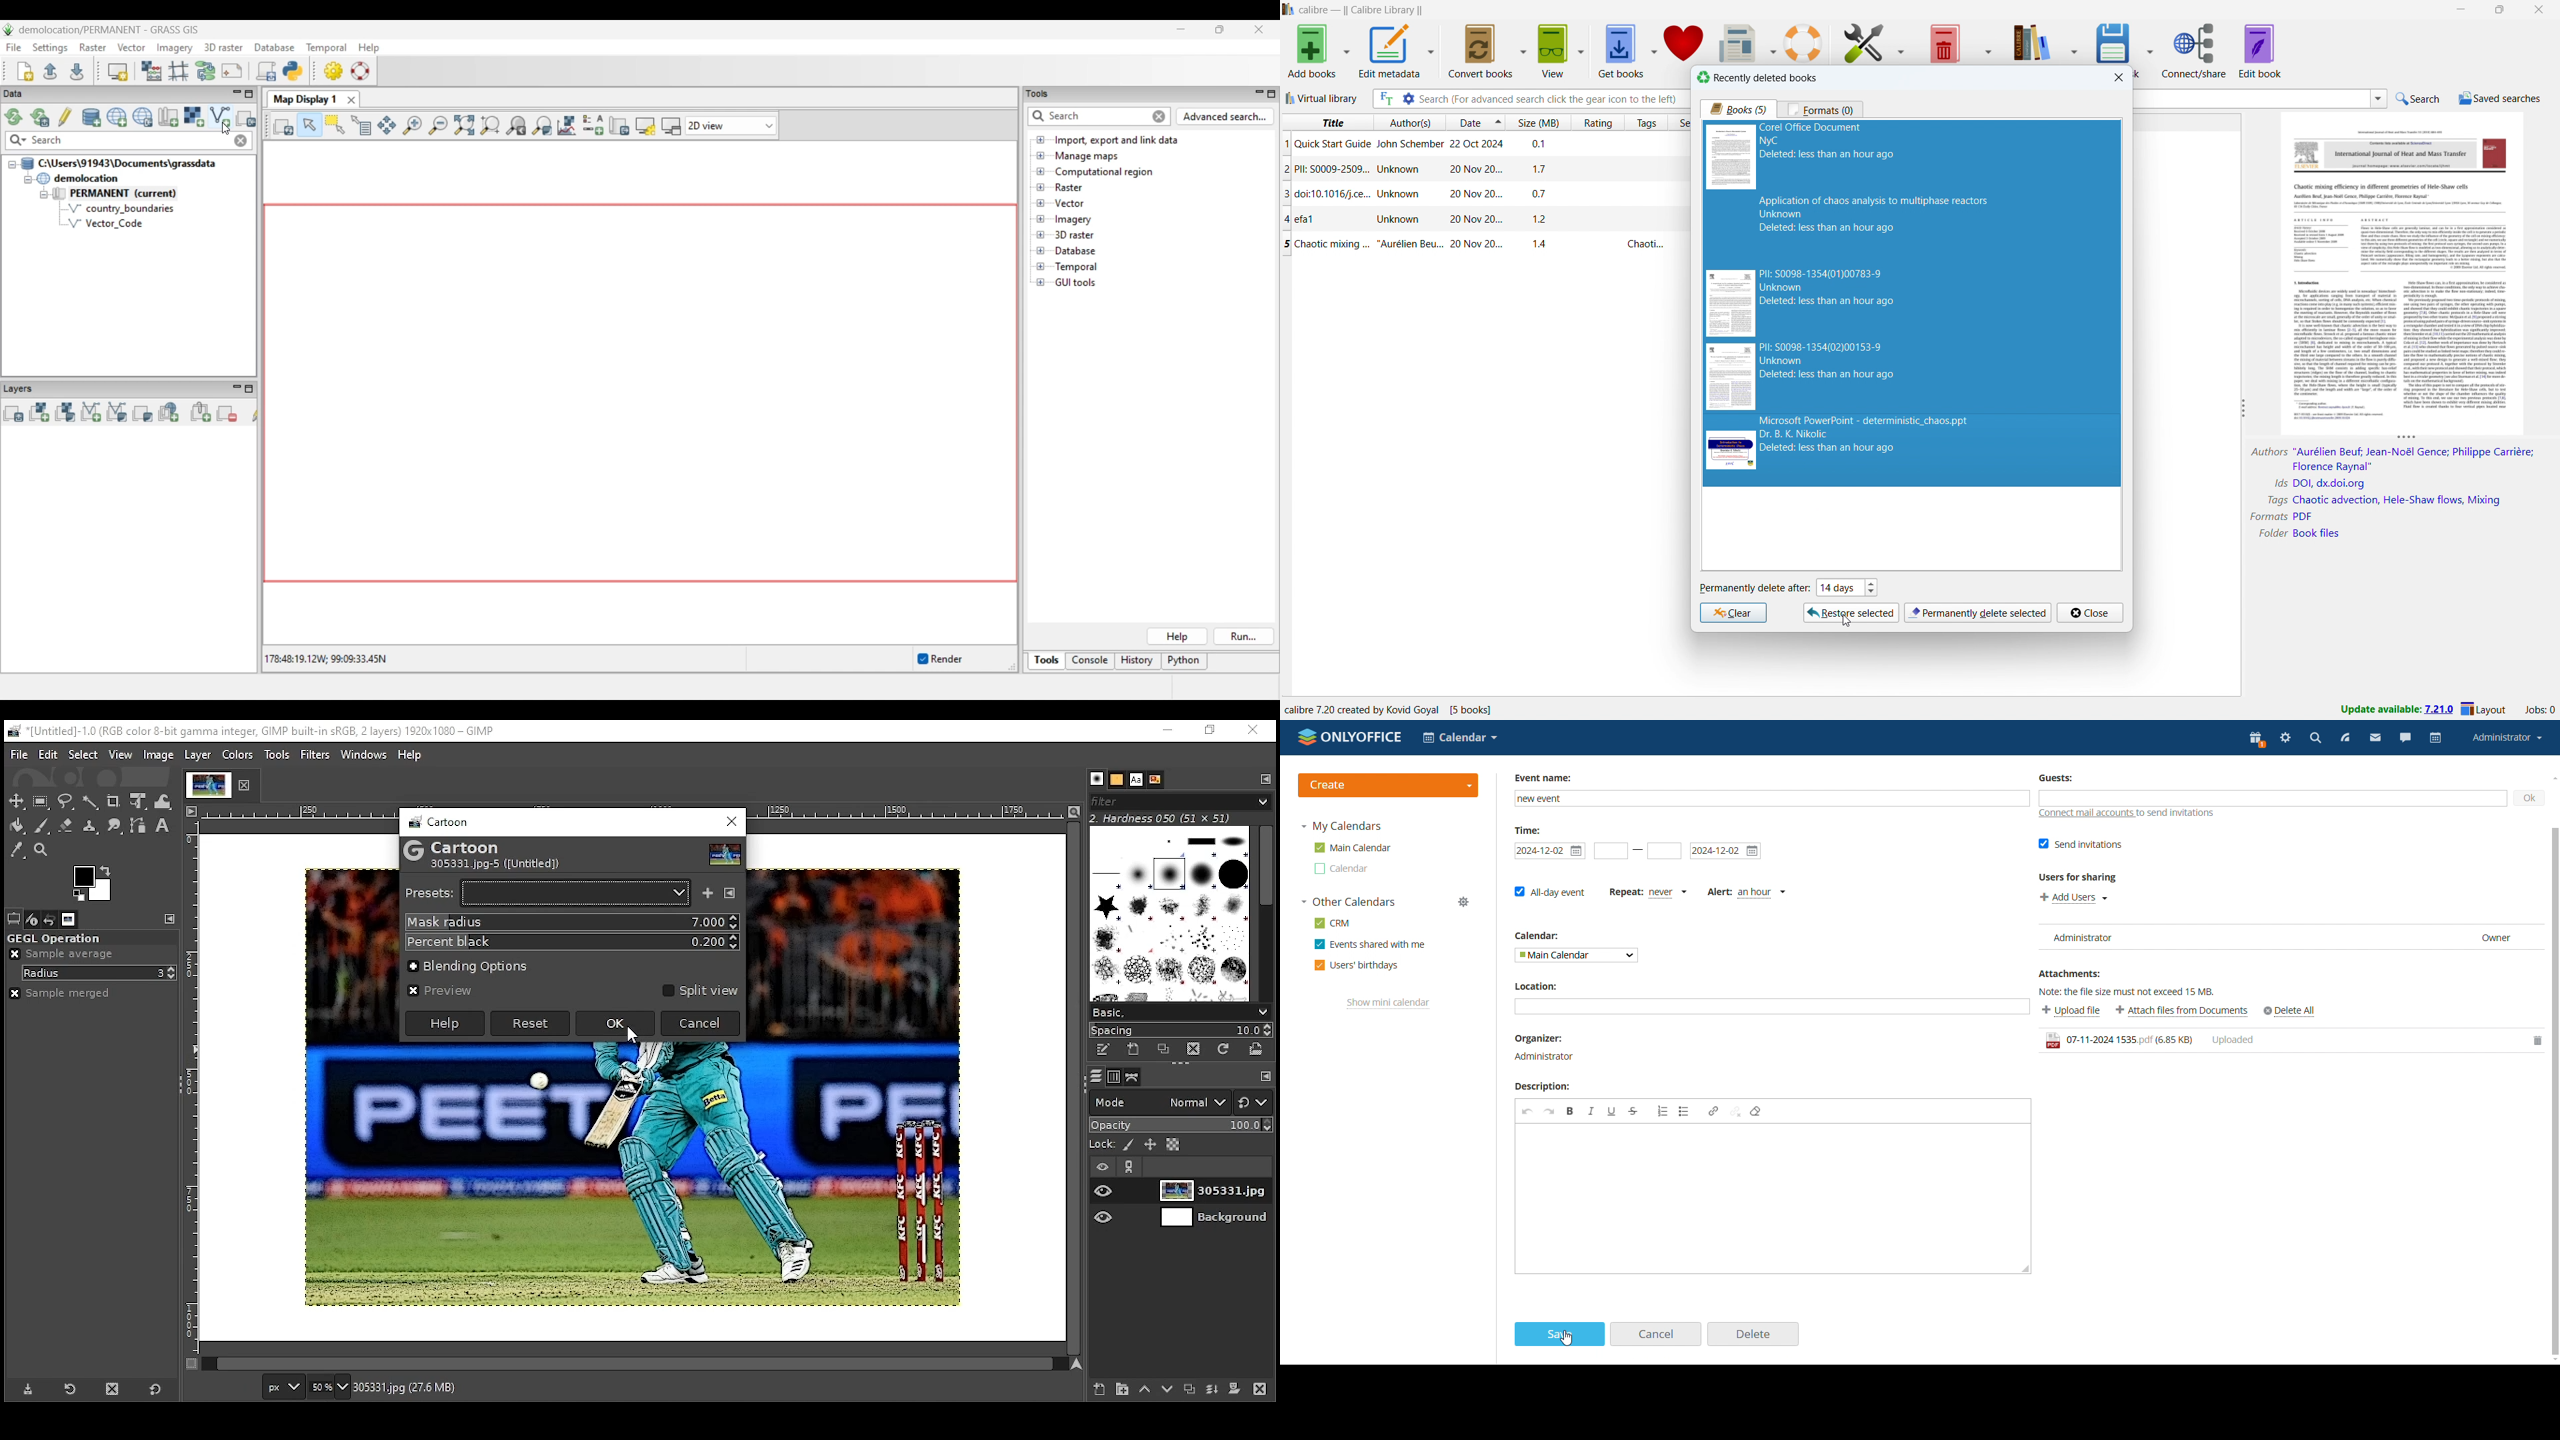  I want to click on Help, so click(1177, 637).